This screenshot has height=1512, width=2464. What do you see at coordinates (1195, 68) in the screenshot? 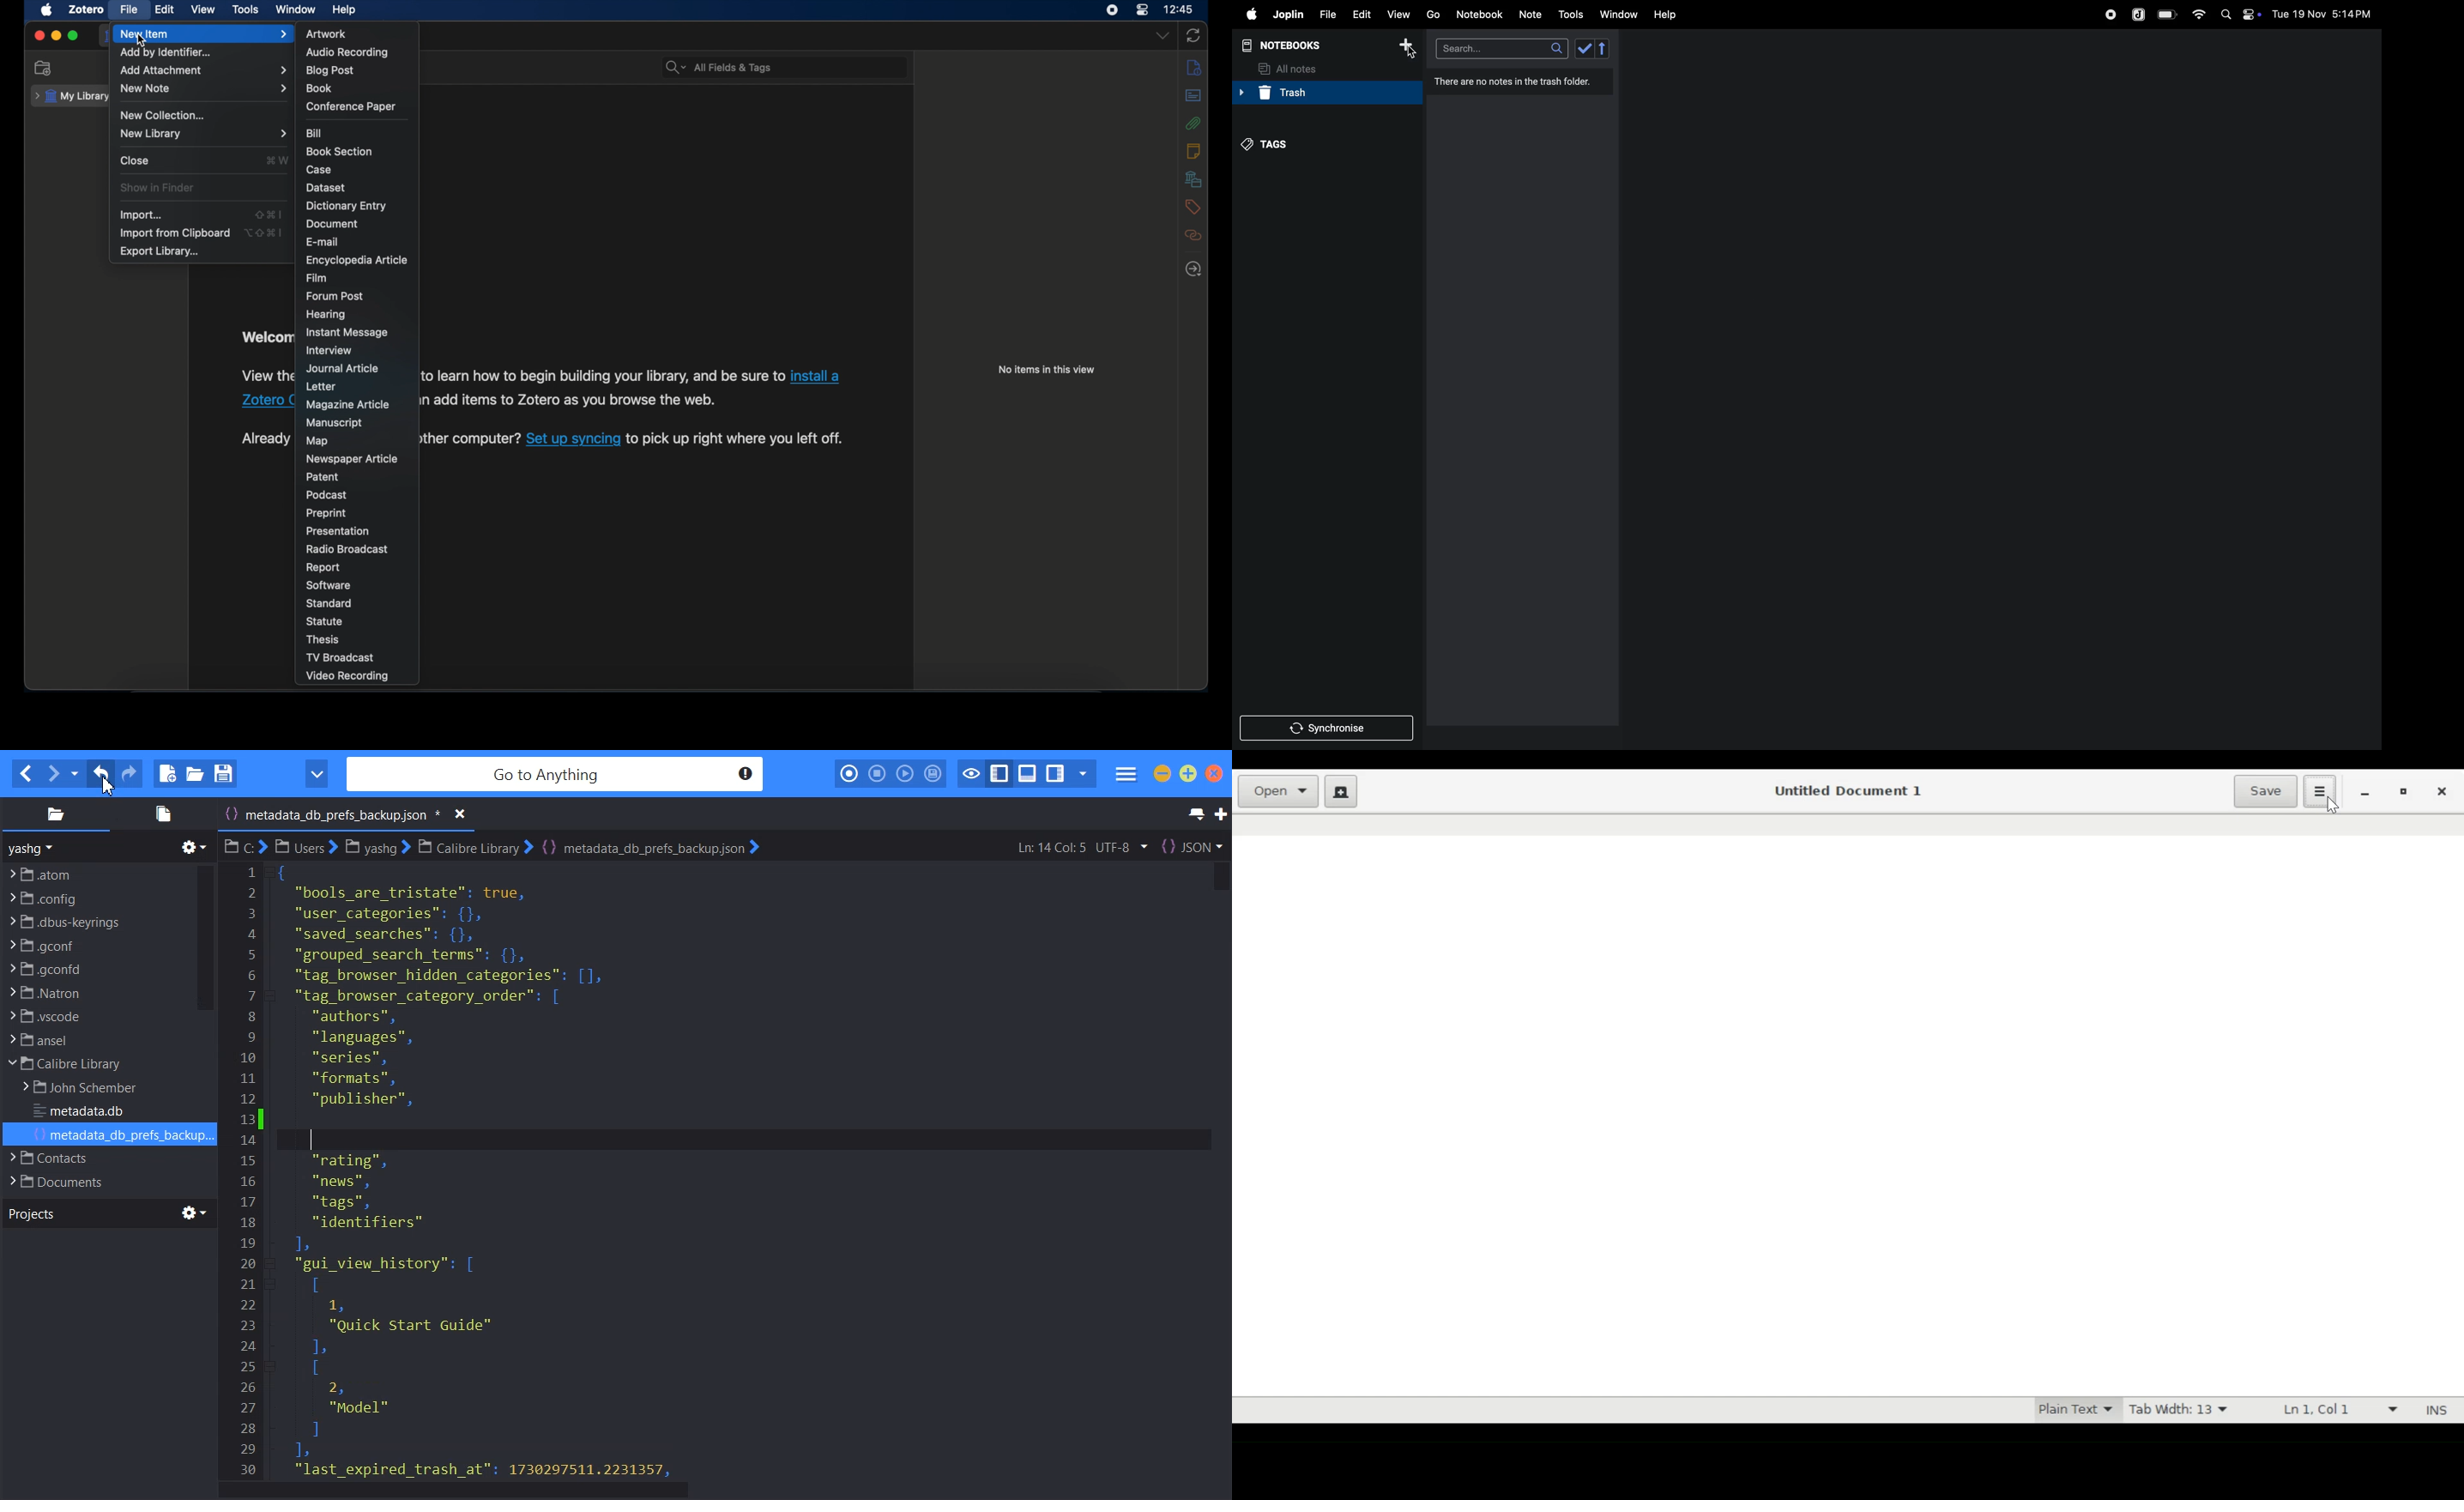
I see `info` at bounding box center [1195, 68].